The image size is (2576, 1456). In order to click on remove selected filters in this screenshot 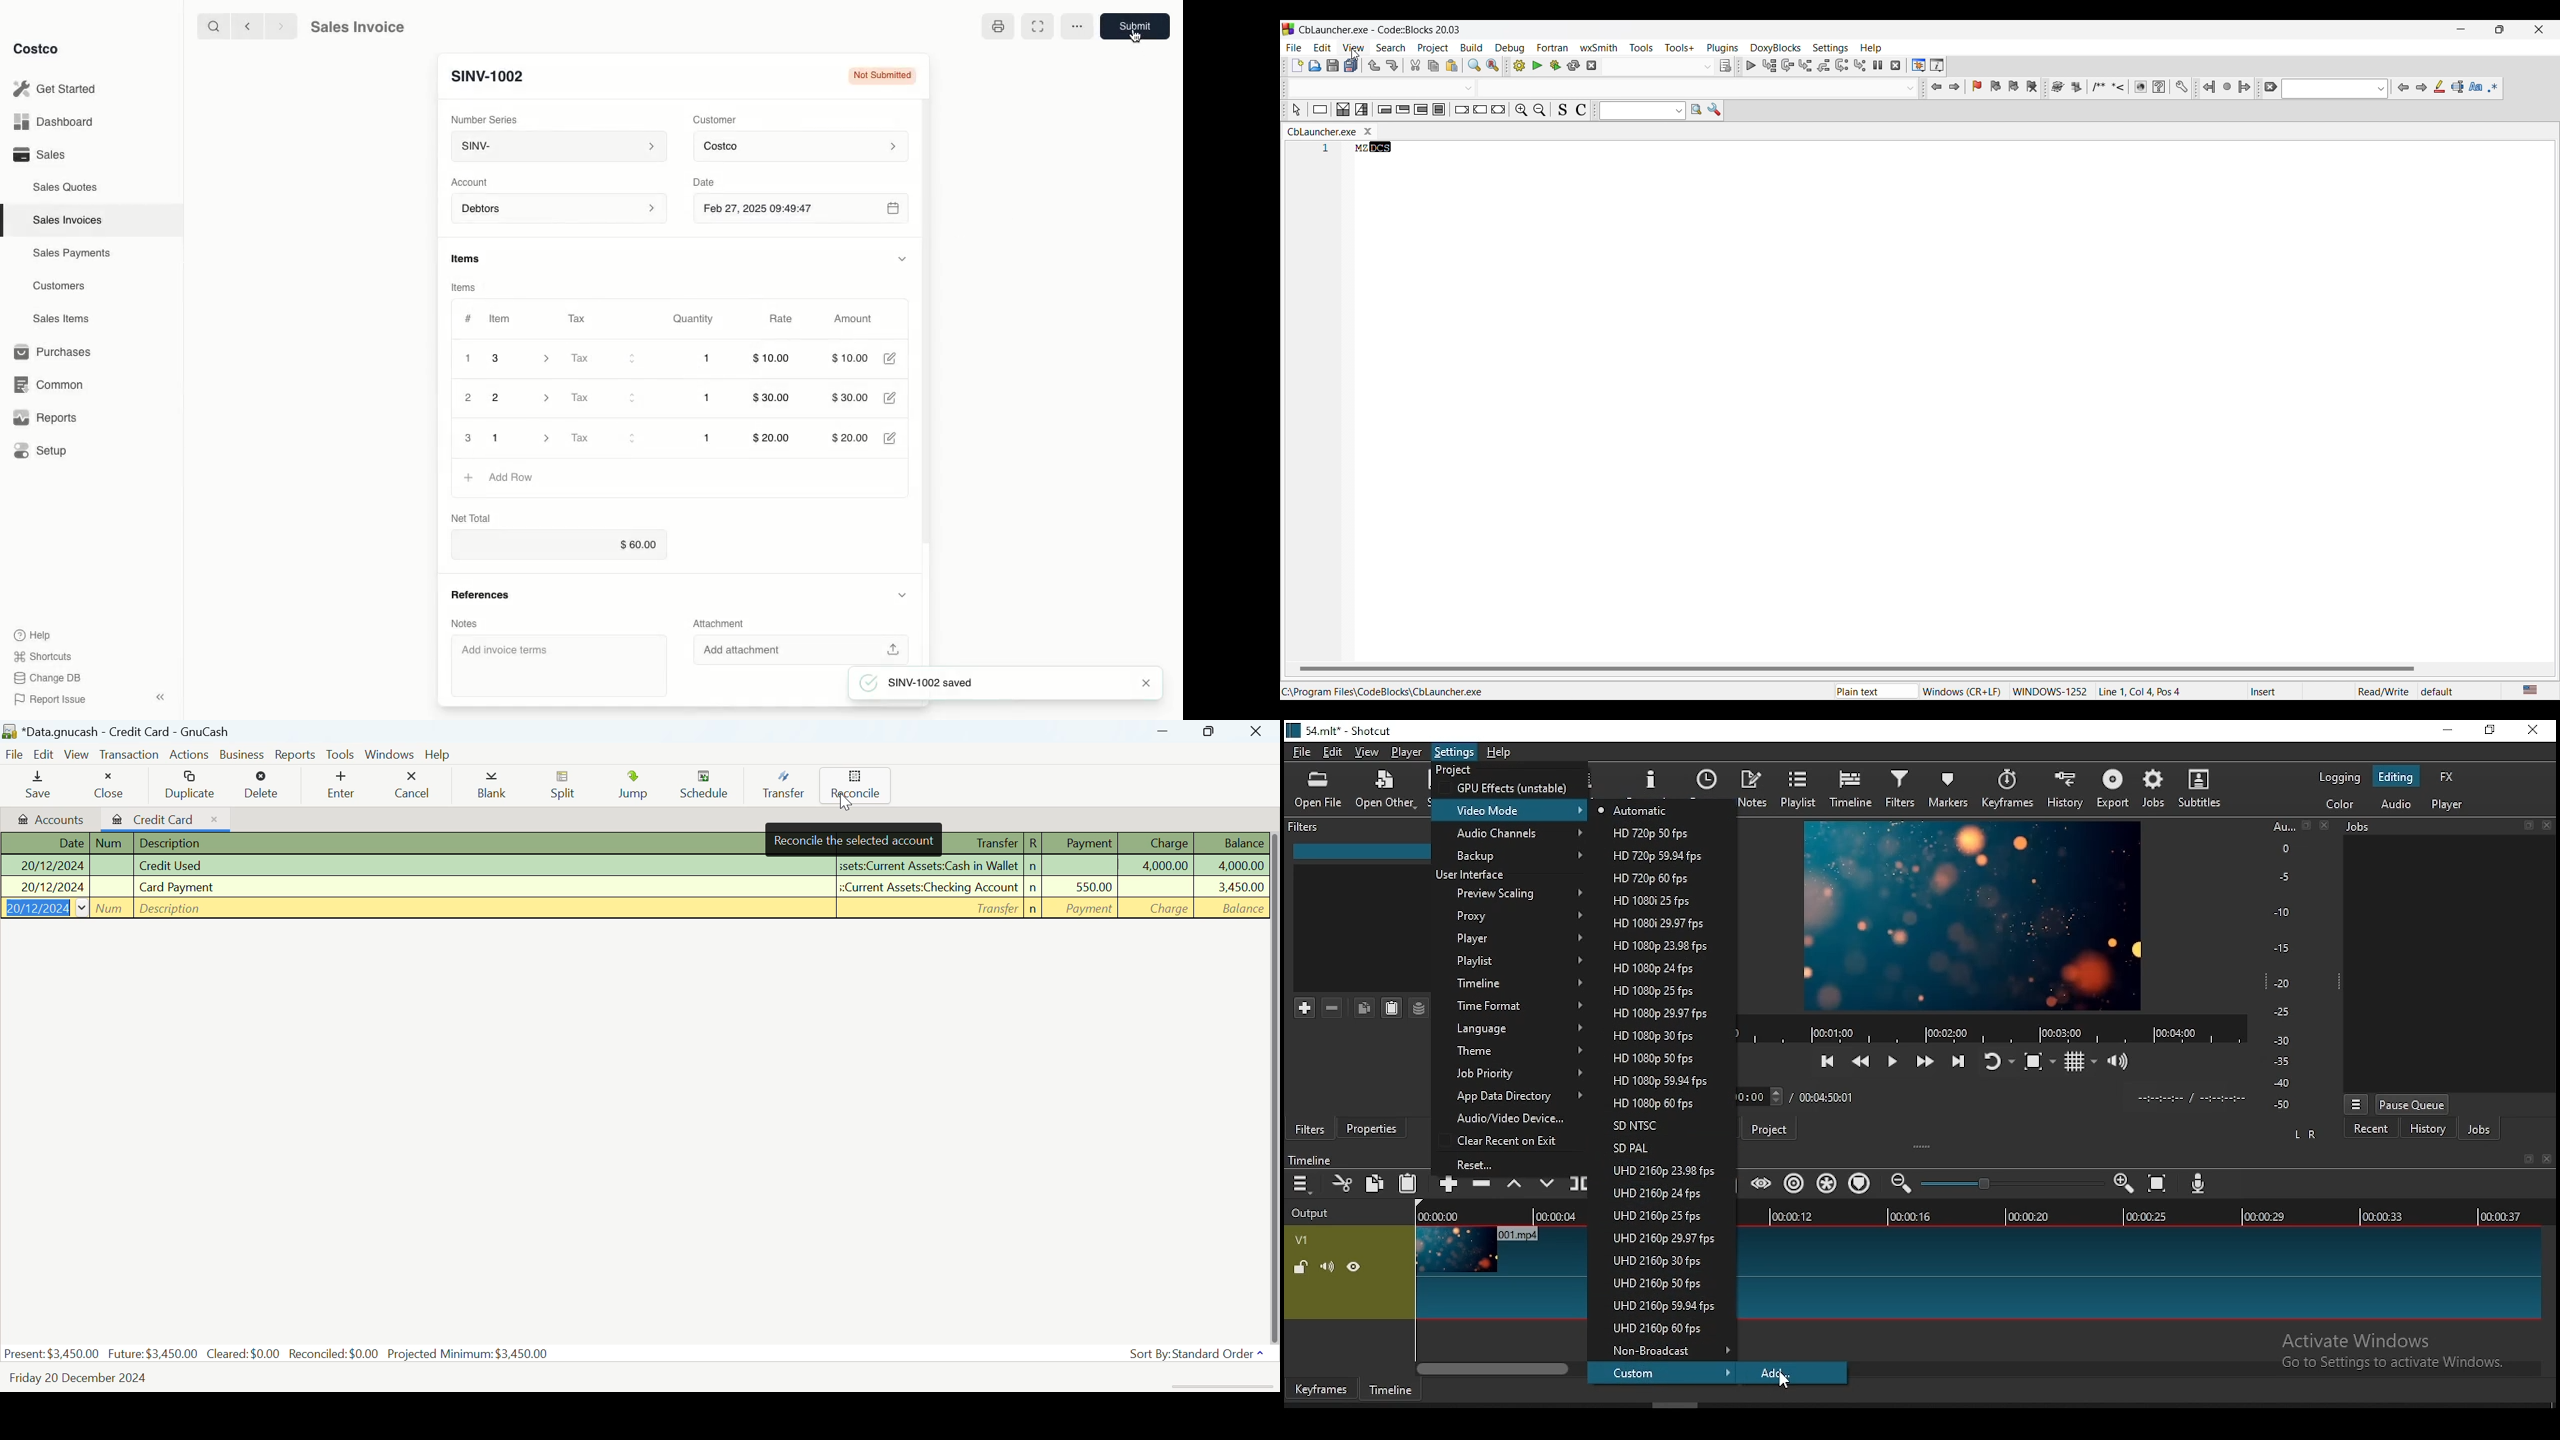, I will do `click(1333, 1008)`.